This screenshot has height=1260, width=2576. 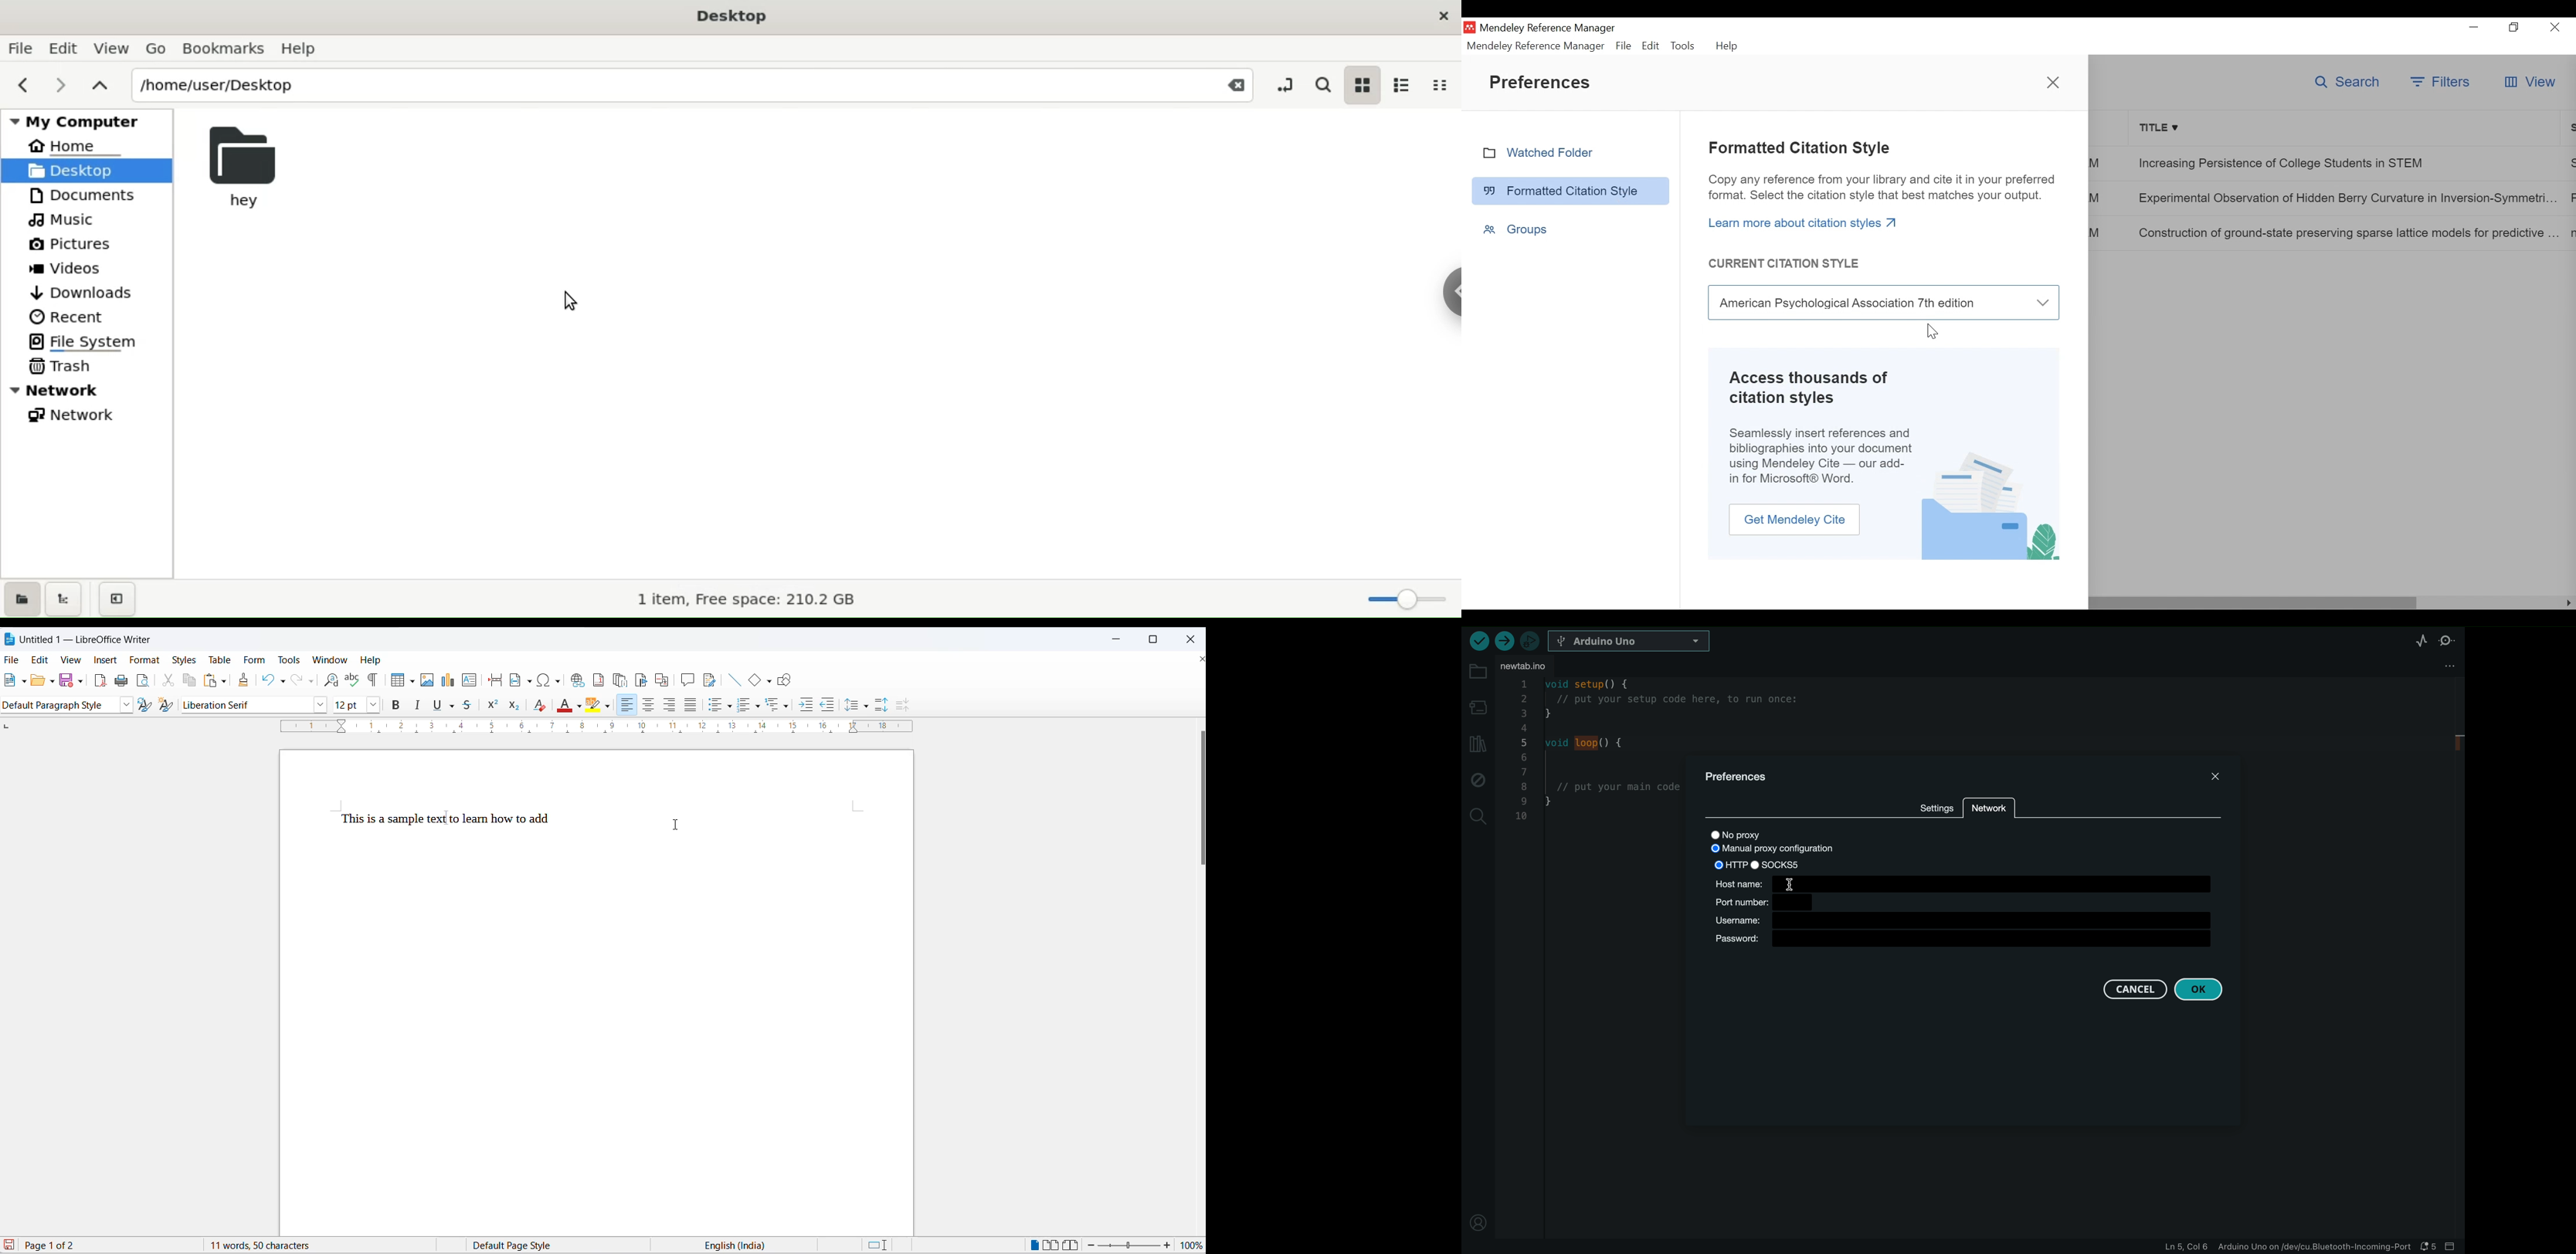 What do you see at coordinates (1729, 46) in the screenshot?
I see `Help` at bounding box center [1729, 46].